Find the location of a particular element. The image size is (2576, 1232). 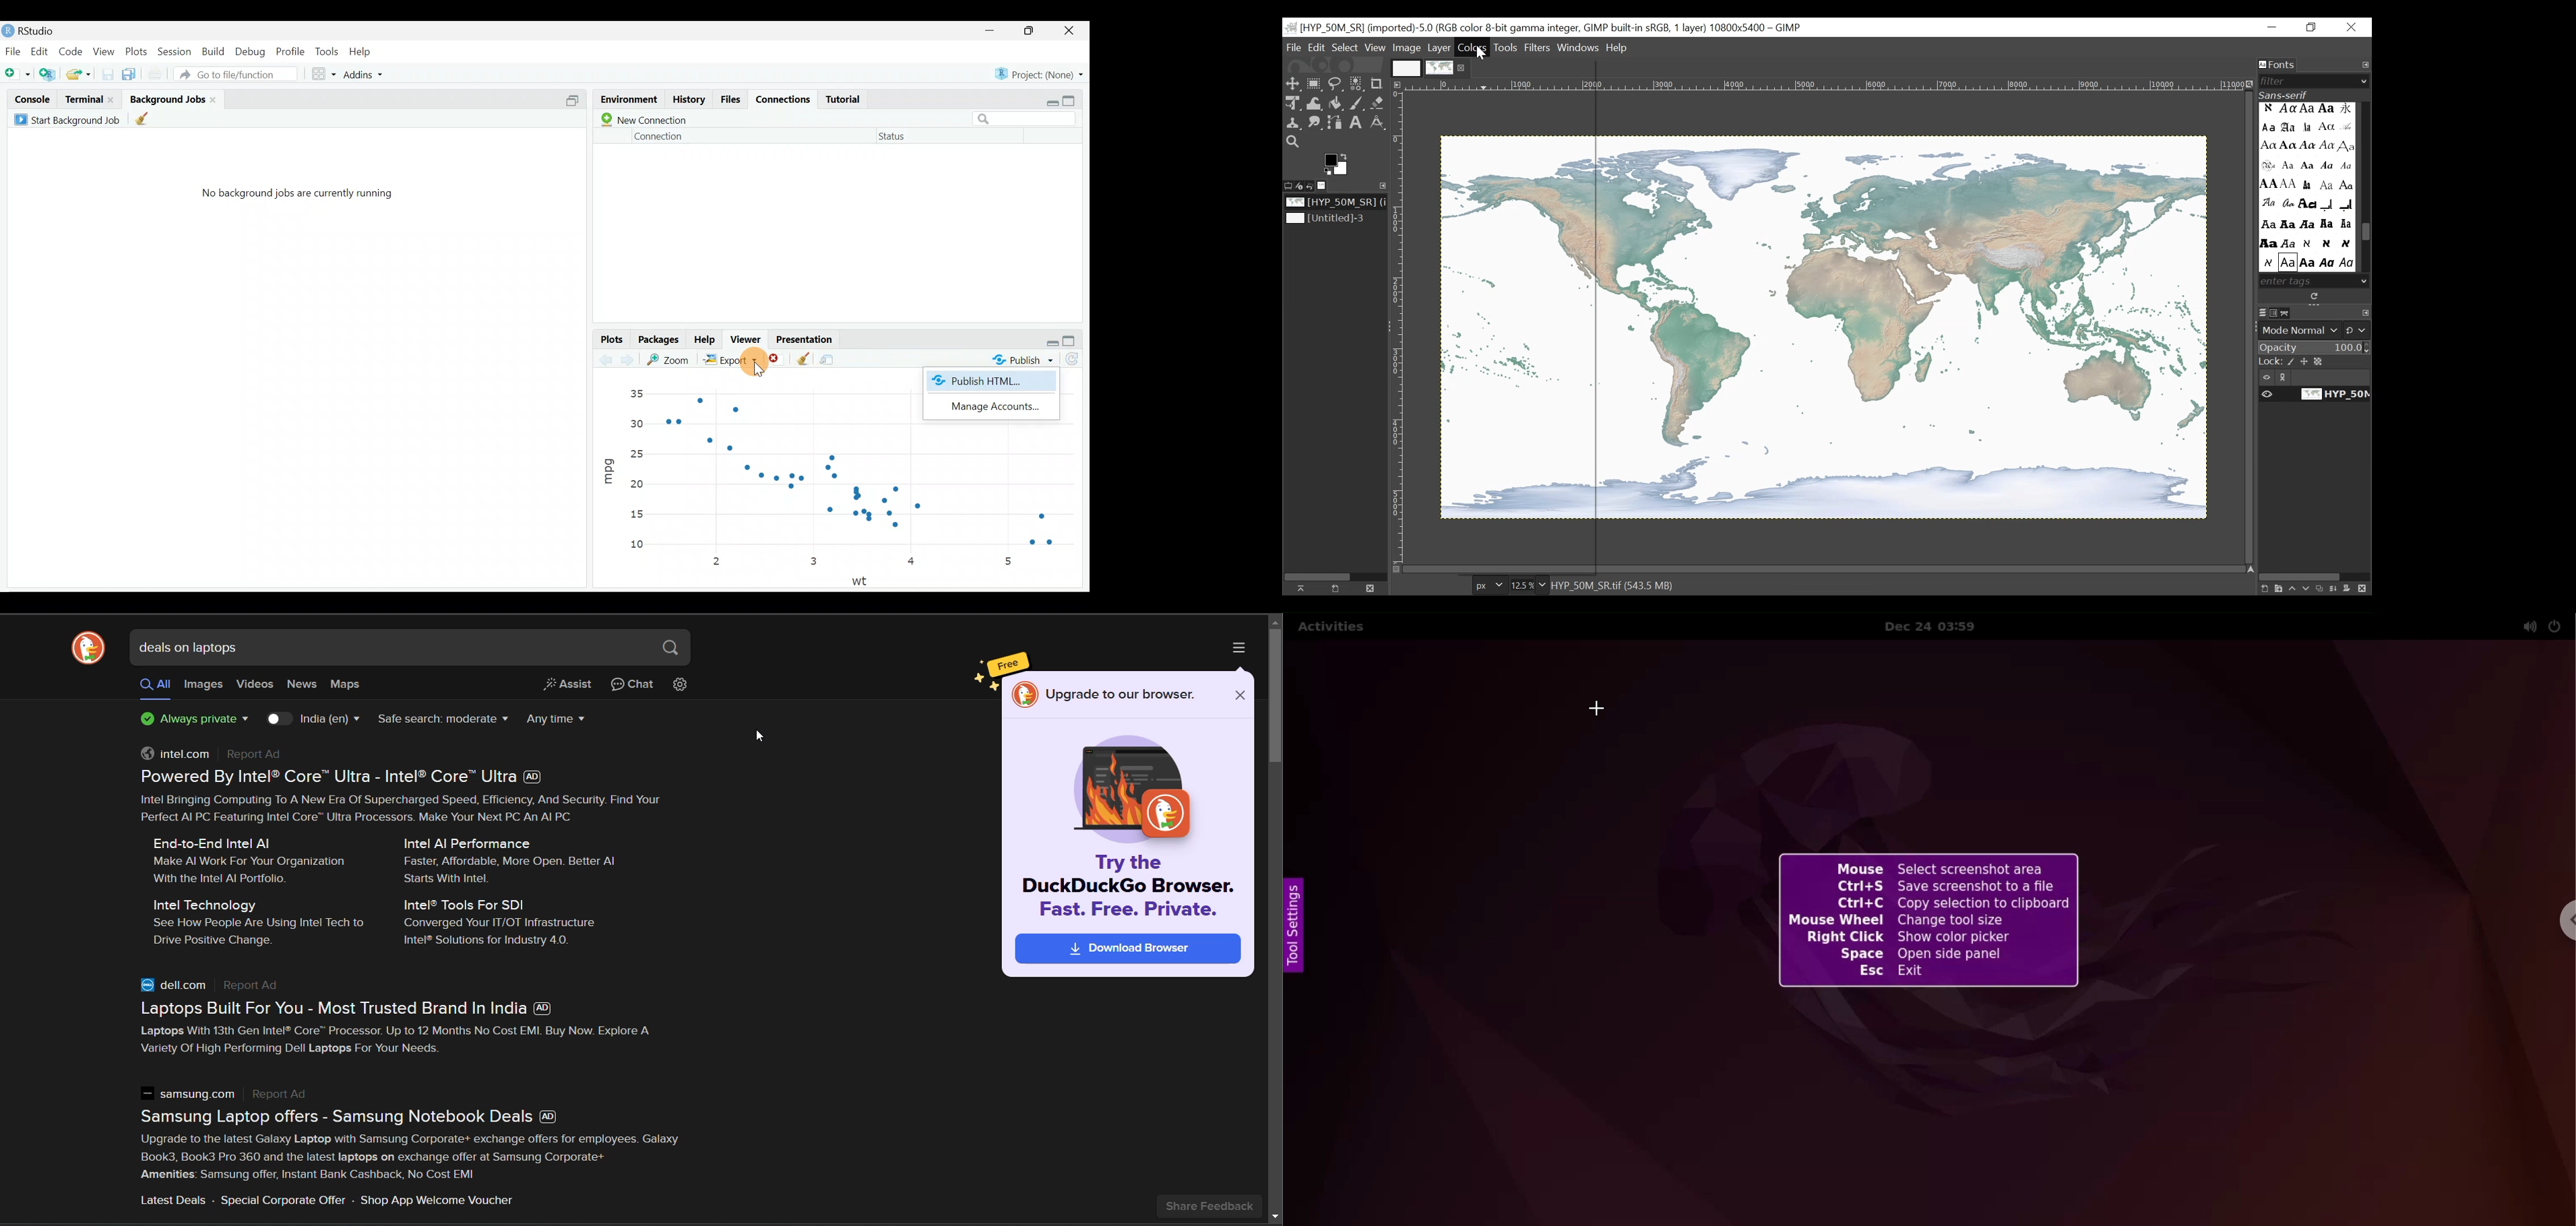

vertical scroll bar is located at coordinates (1274, 698).